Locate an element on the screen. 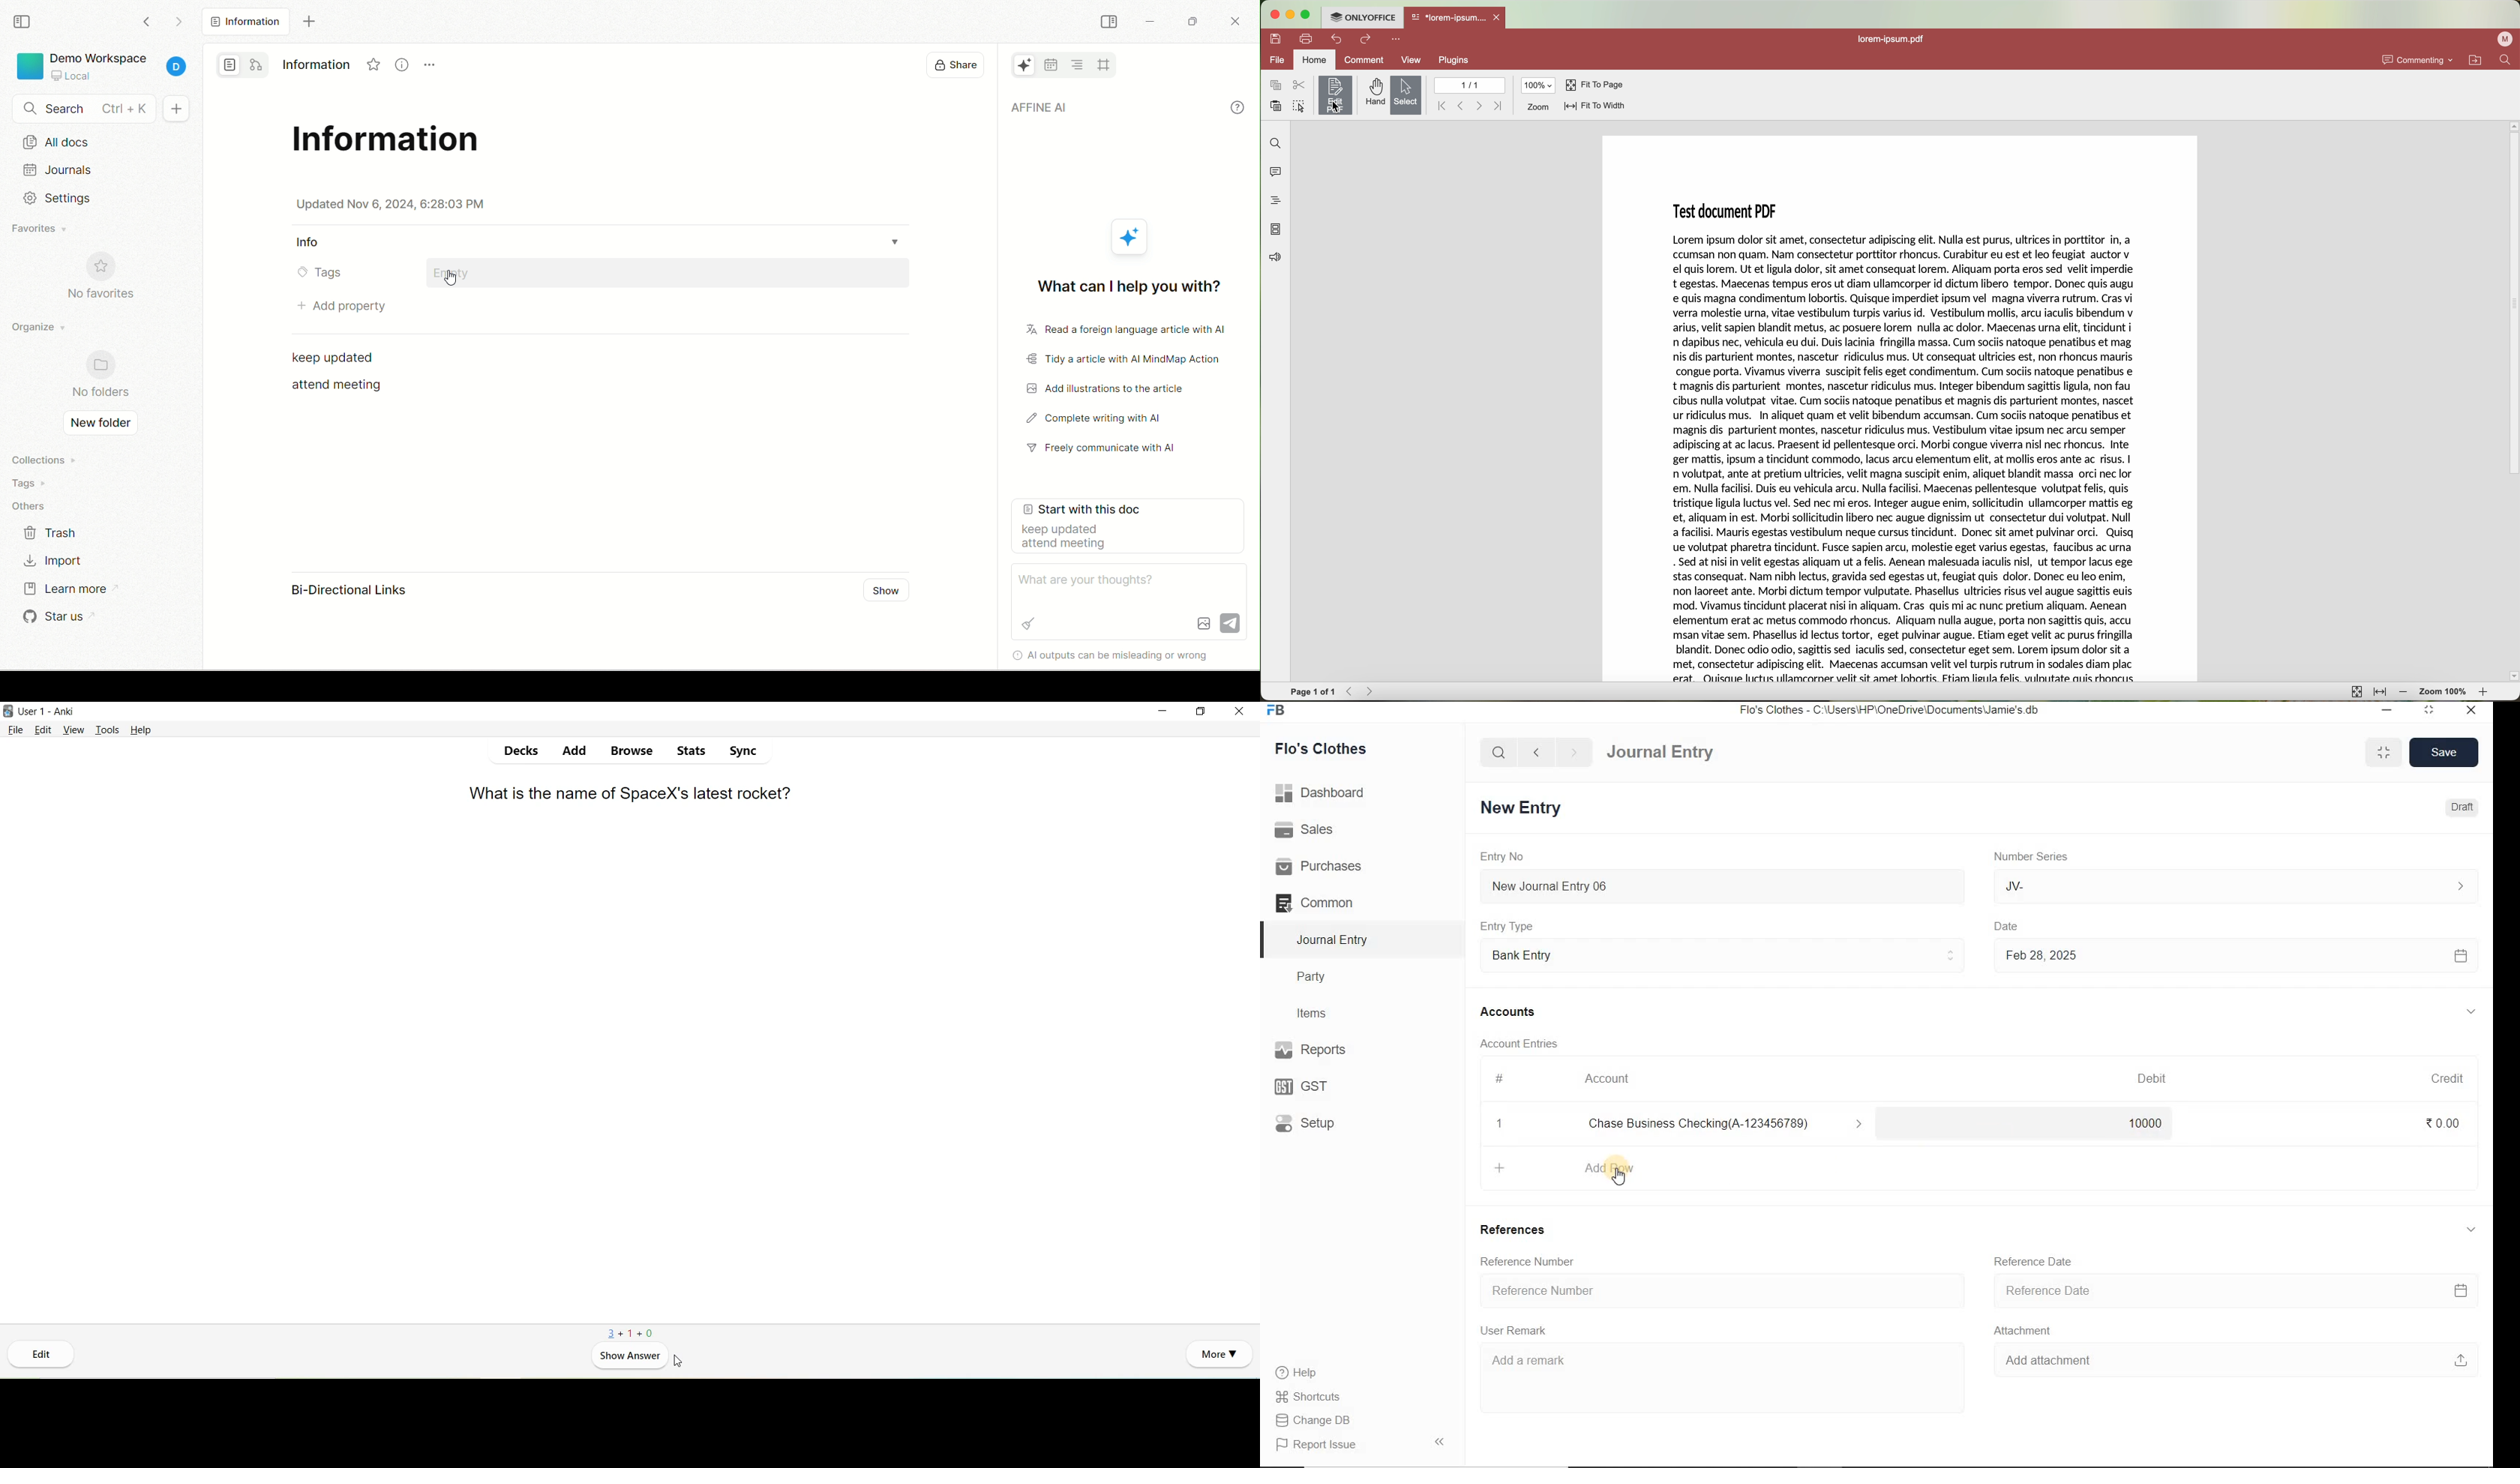 The image size is (2520, 1484). search is located at coordinates (79, 109).